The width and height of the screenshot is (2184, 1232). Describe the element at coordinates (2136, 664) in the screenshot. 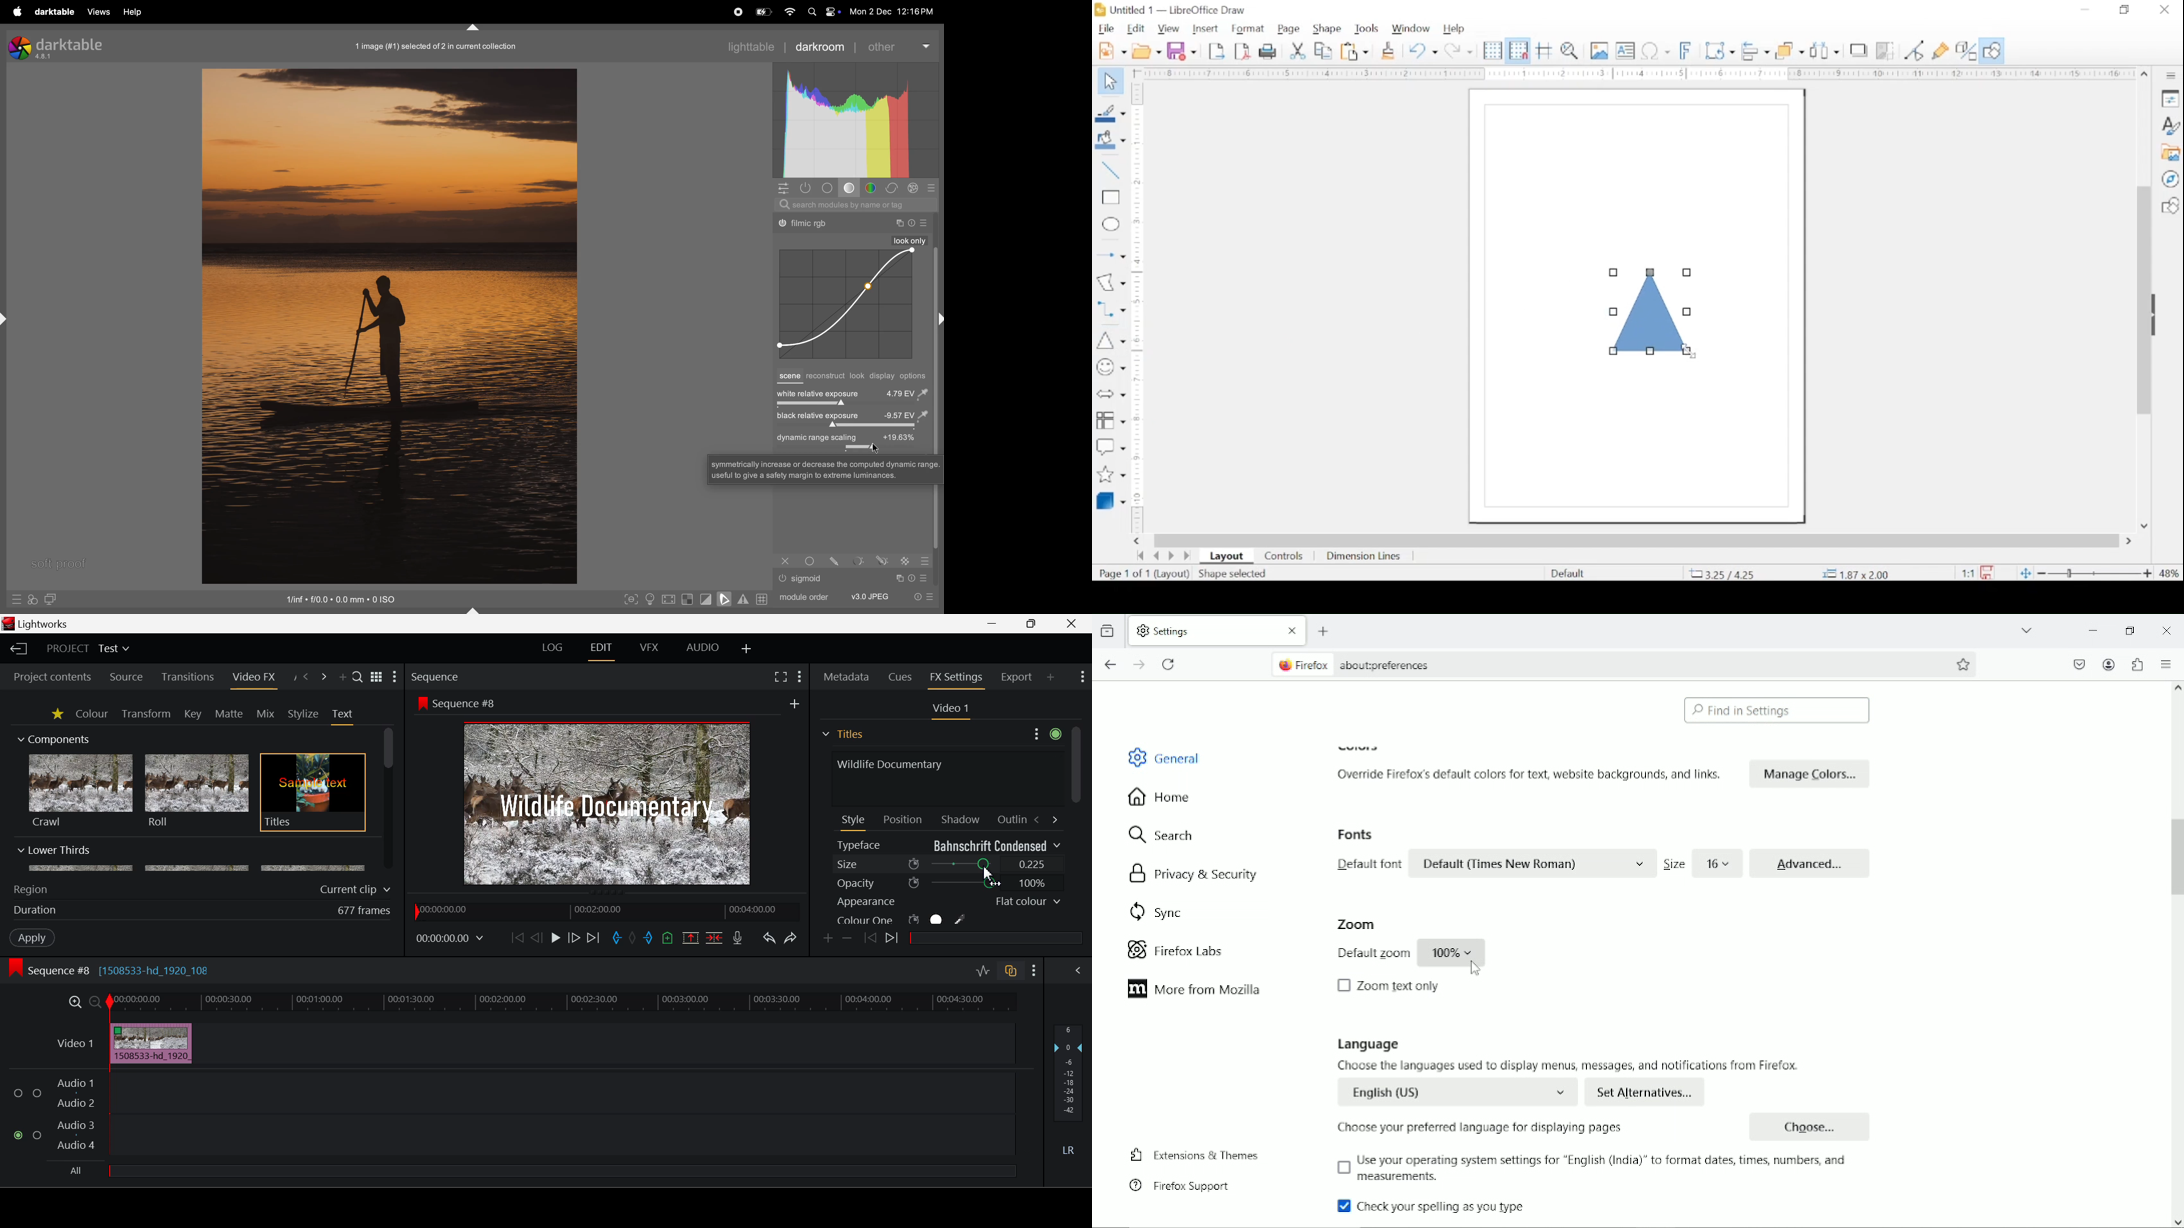

I see `extensions` at that location.